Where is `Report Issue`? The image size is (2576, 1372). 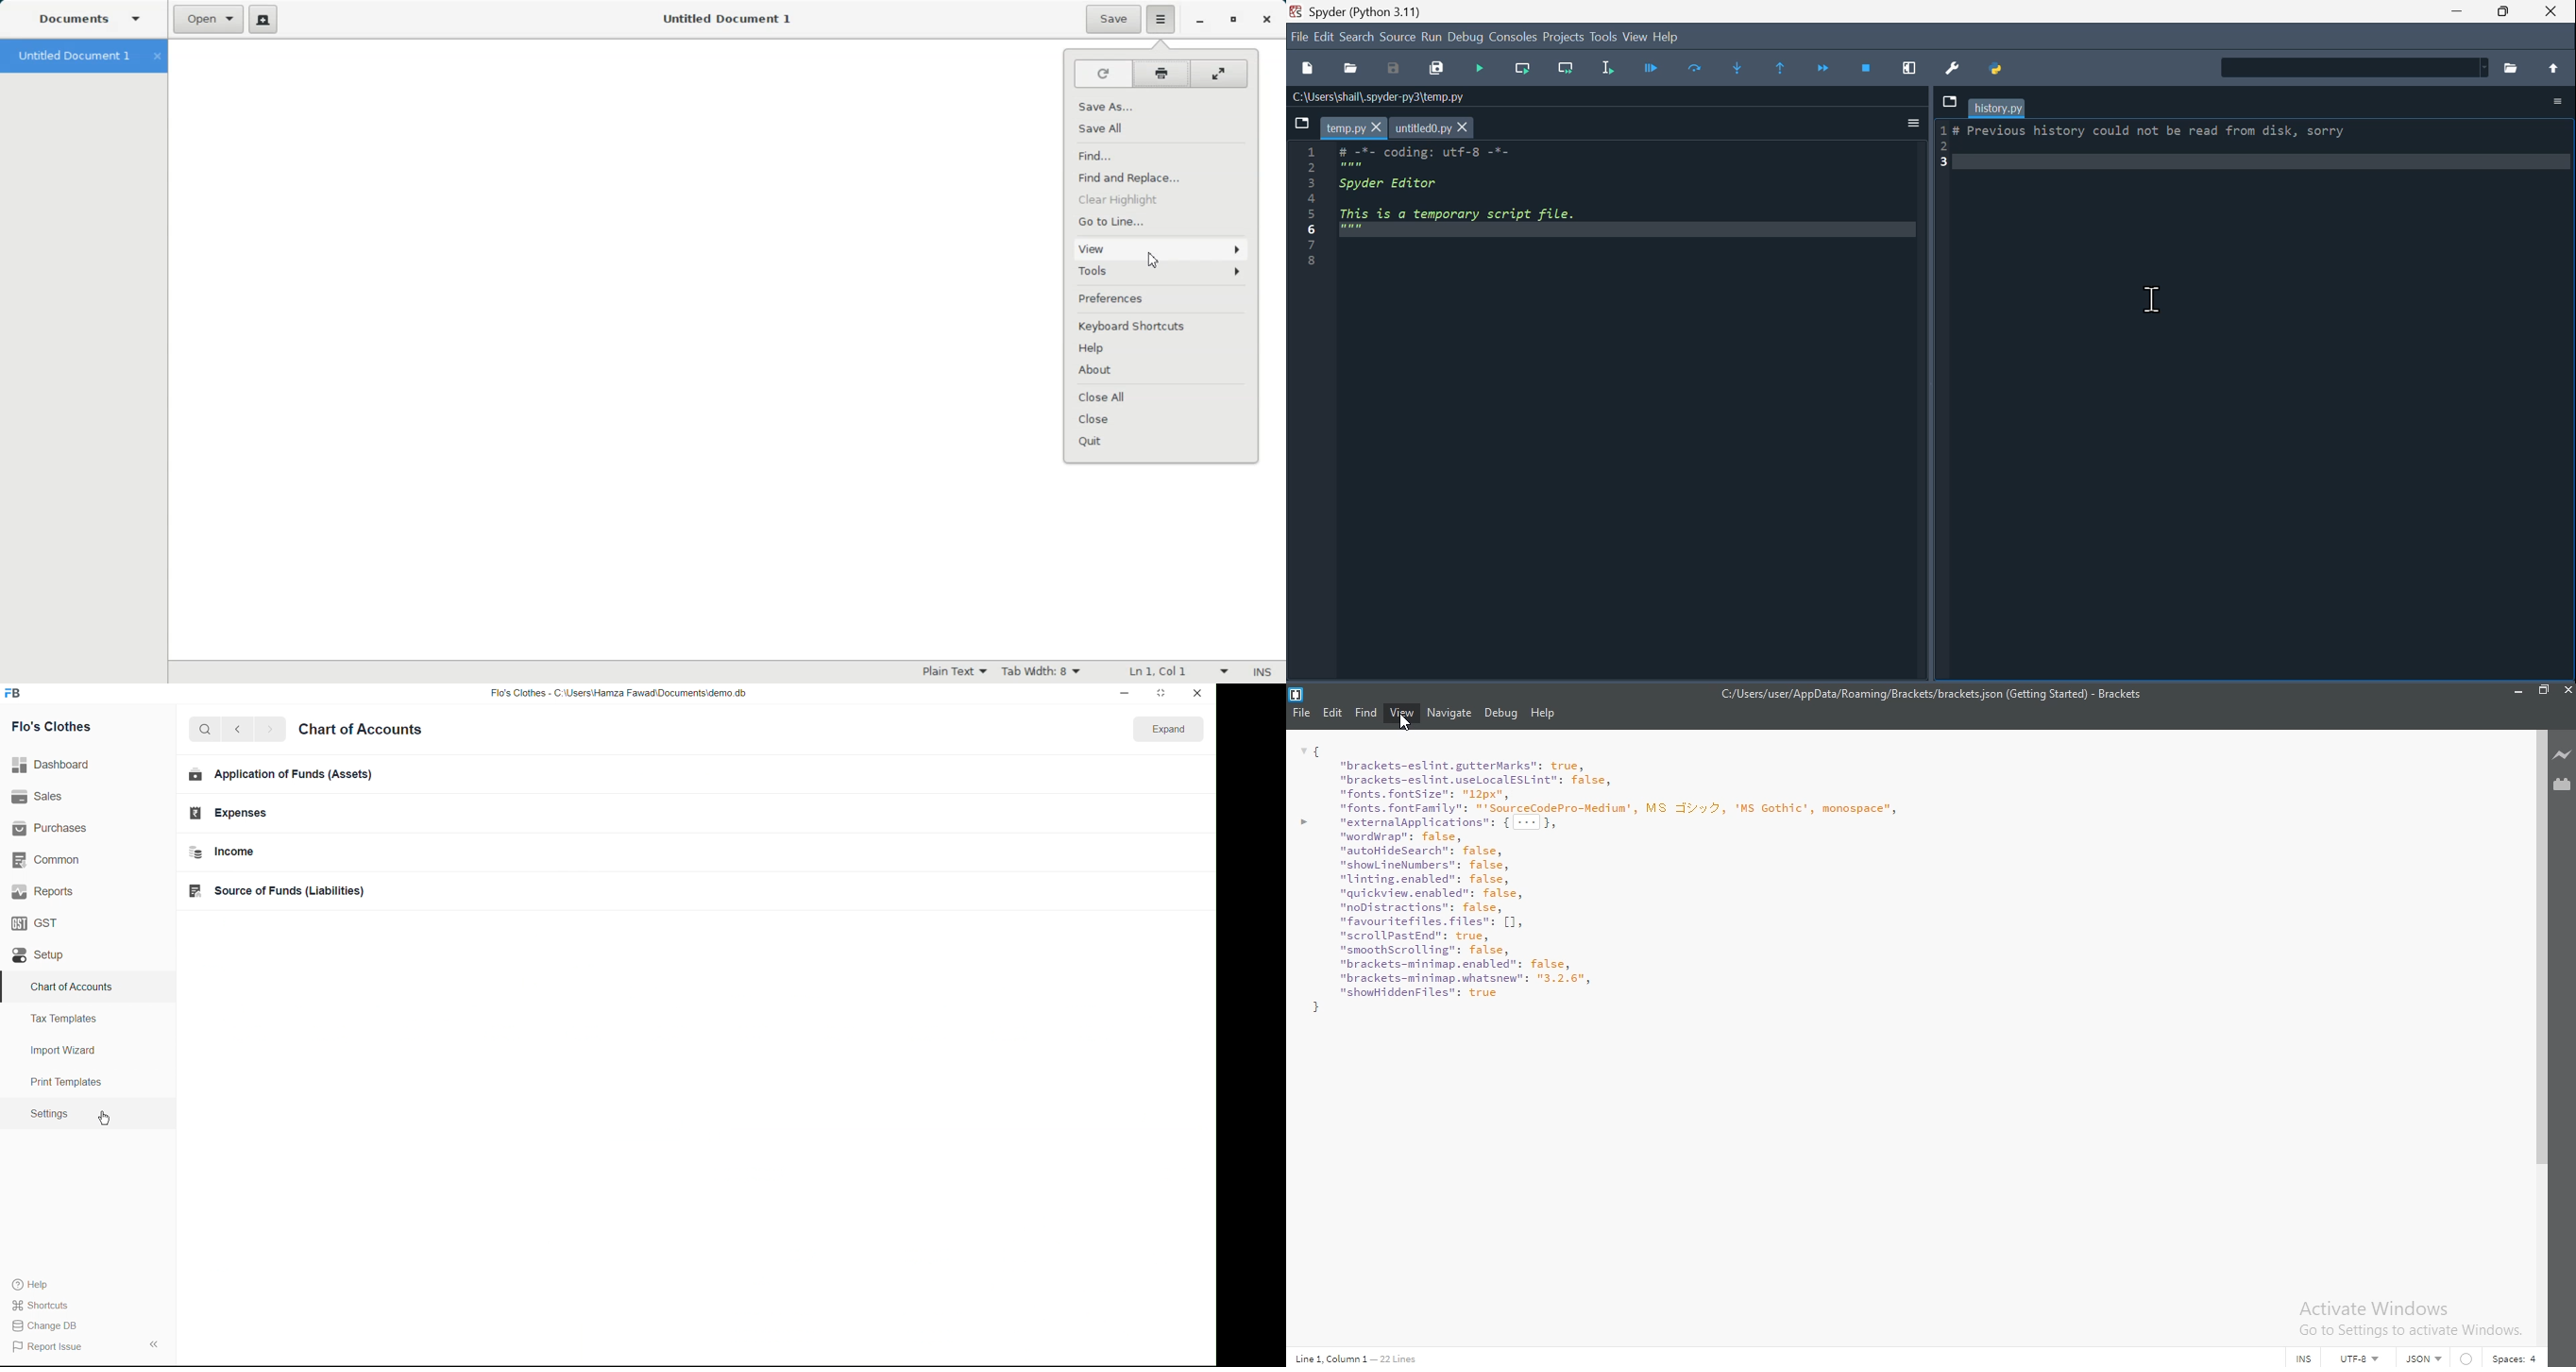 Report Issue is located at coordinates (51, 1347).